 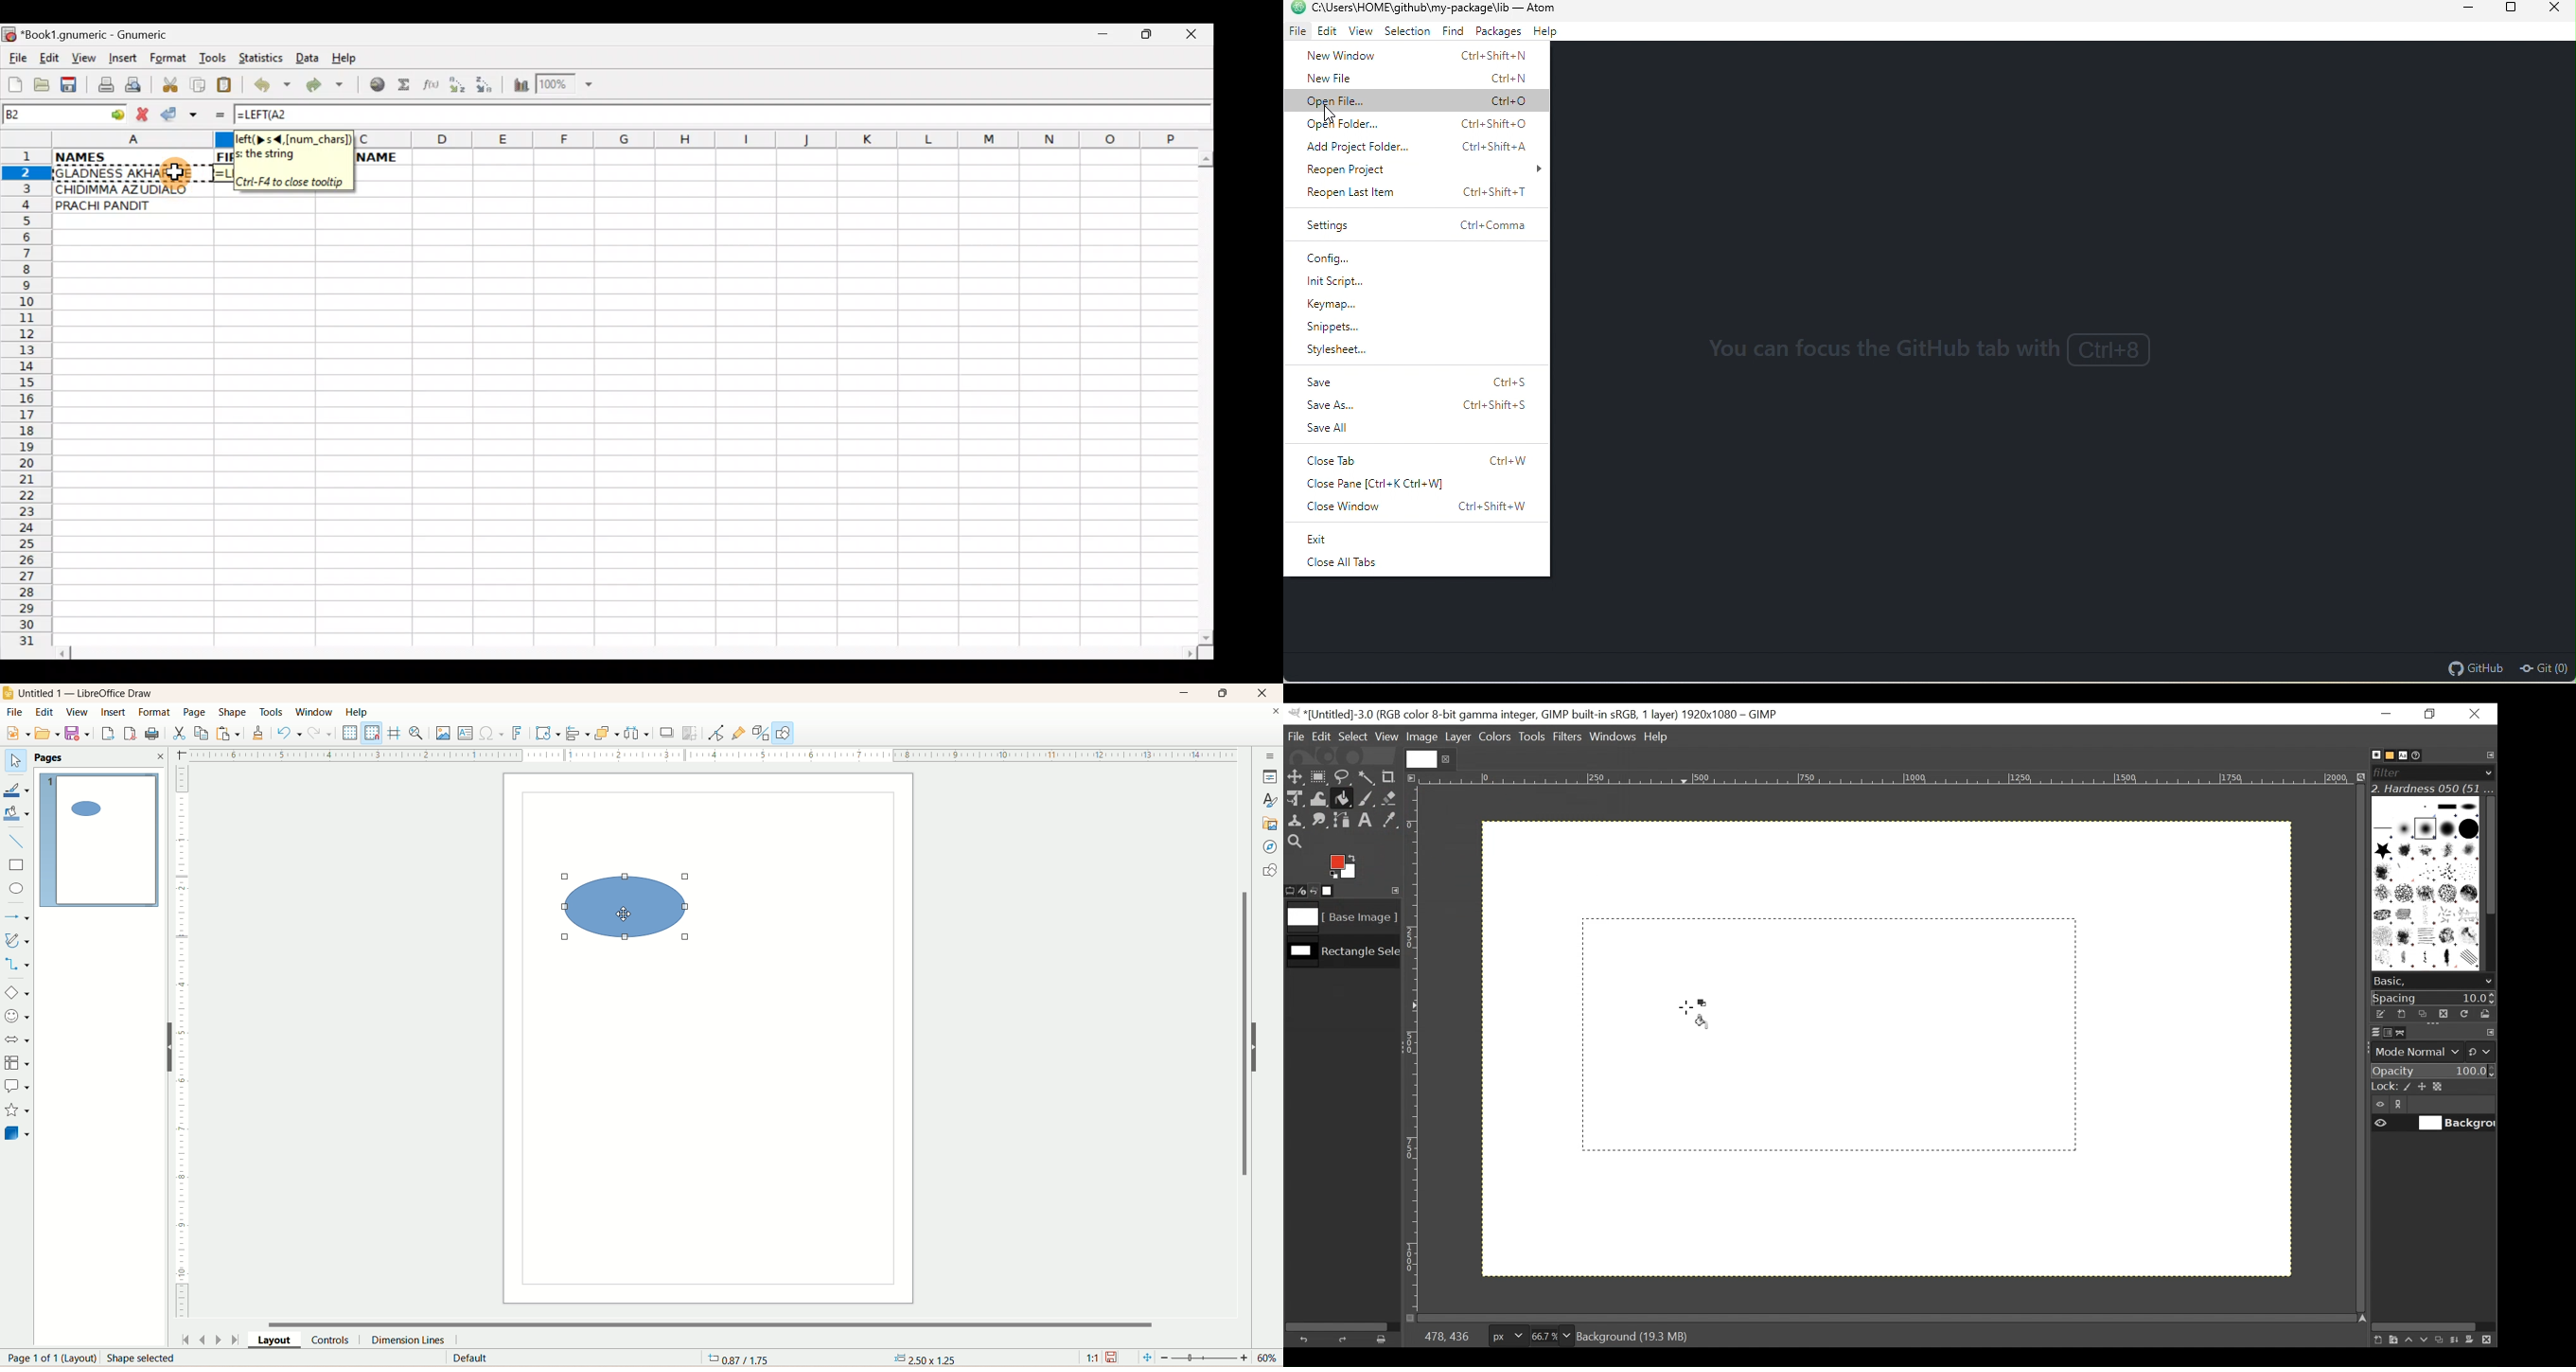 What do you see at coordinates (343, 57) in the screenshot?
I see `Help` at bounding box center [343, 57].